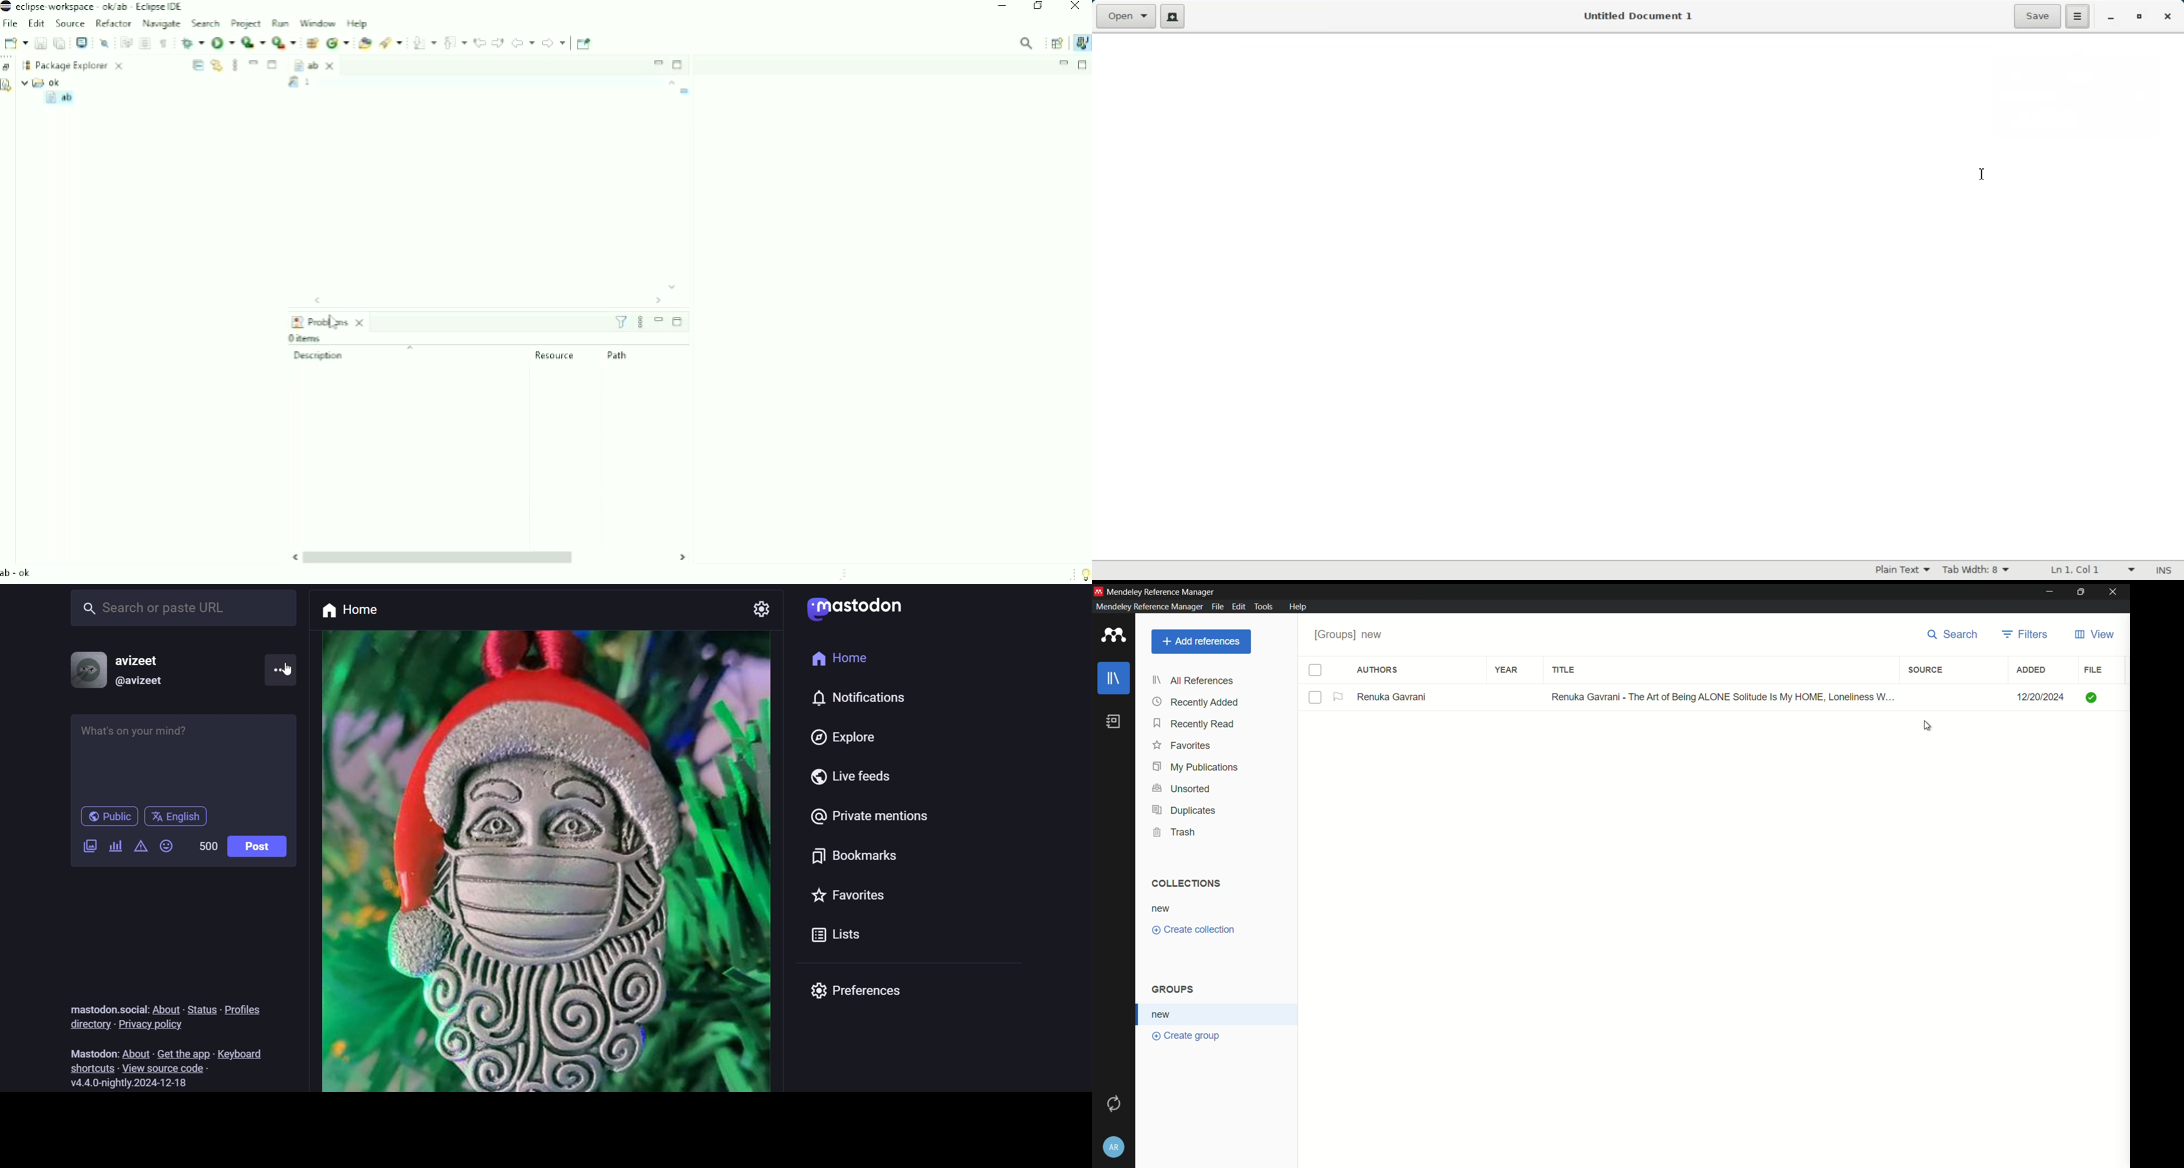  What do you see at coordinates (8, 68) in the screenshot?
I see `Restore` at bounding box center [8, 68].